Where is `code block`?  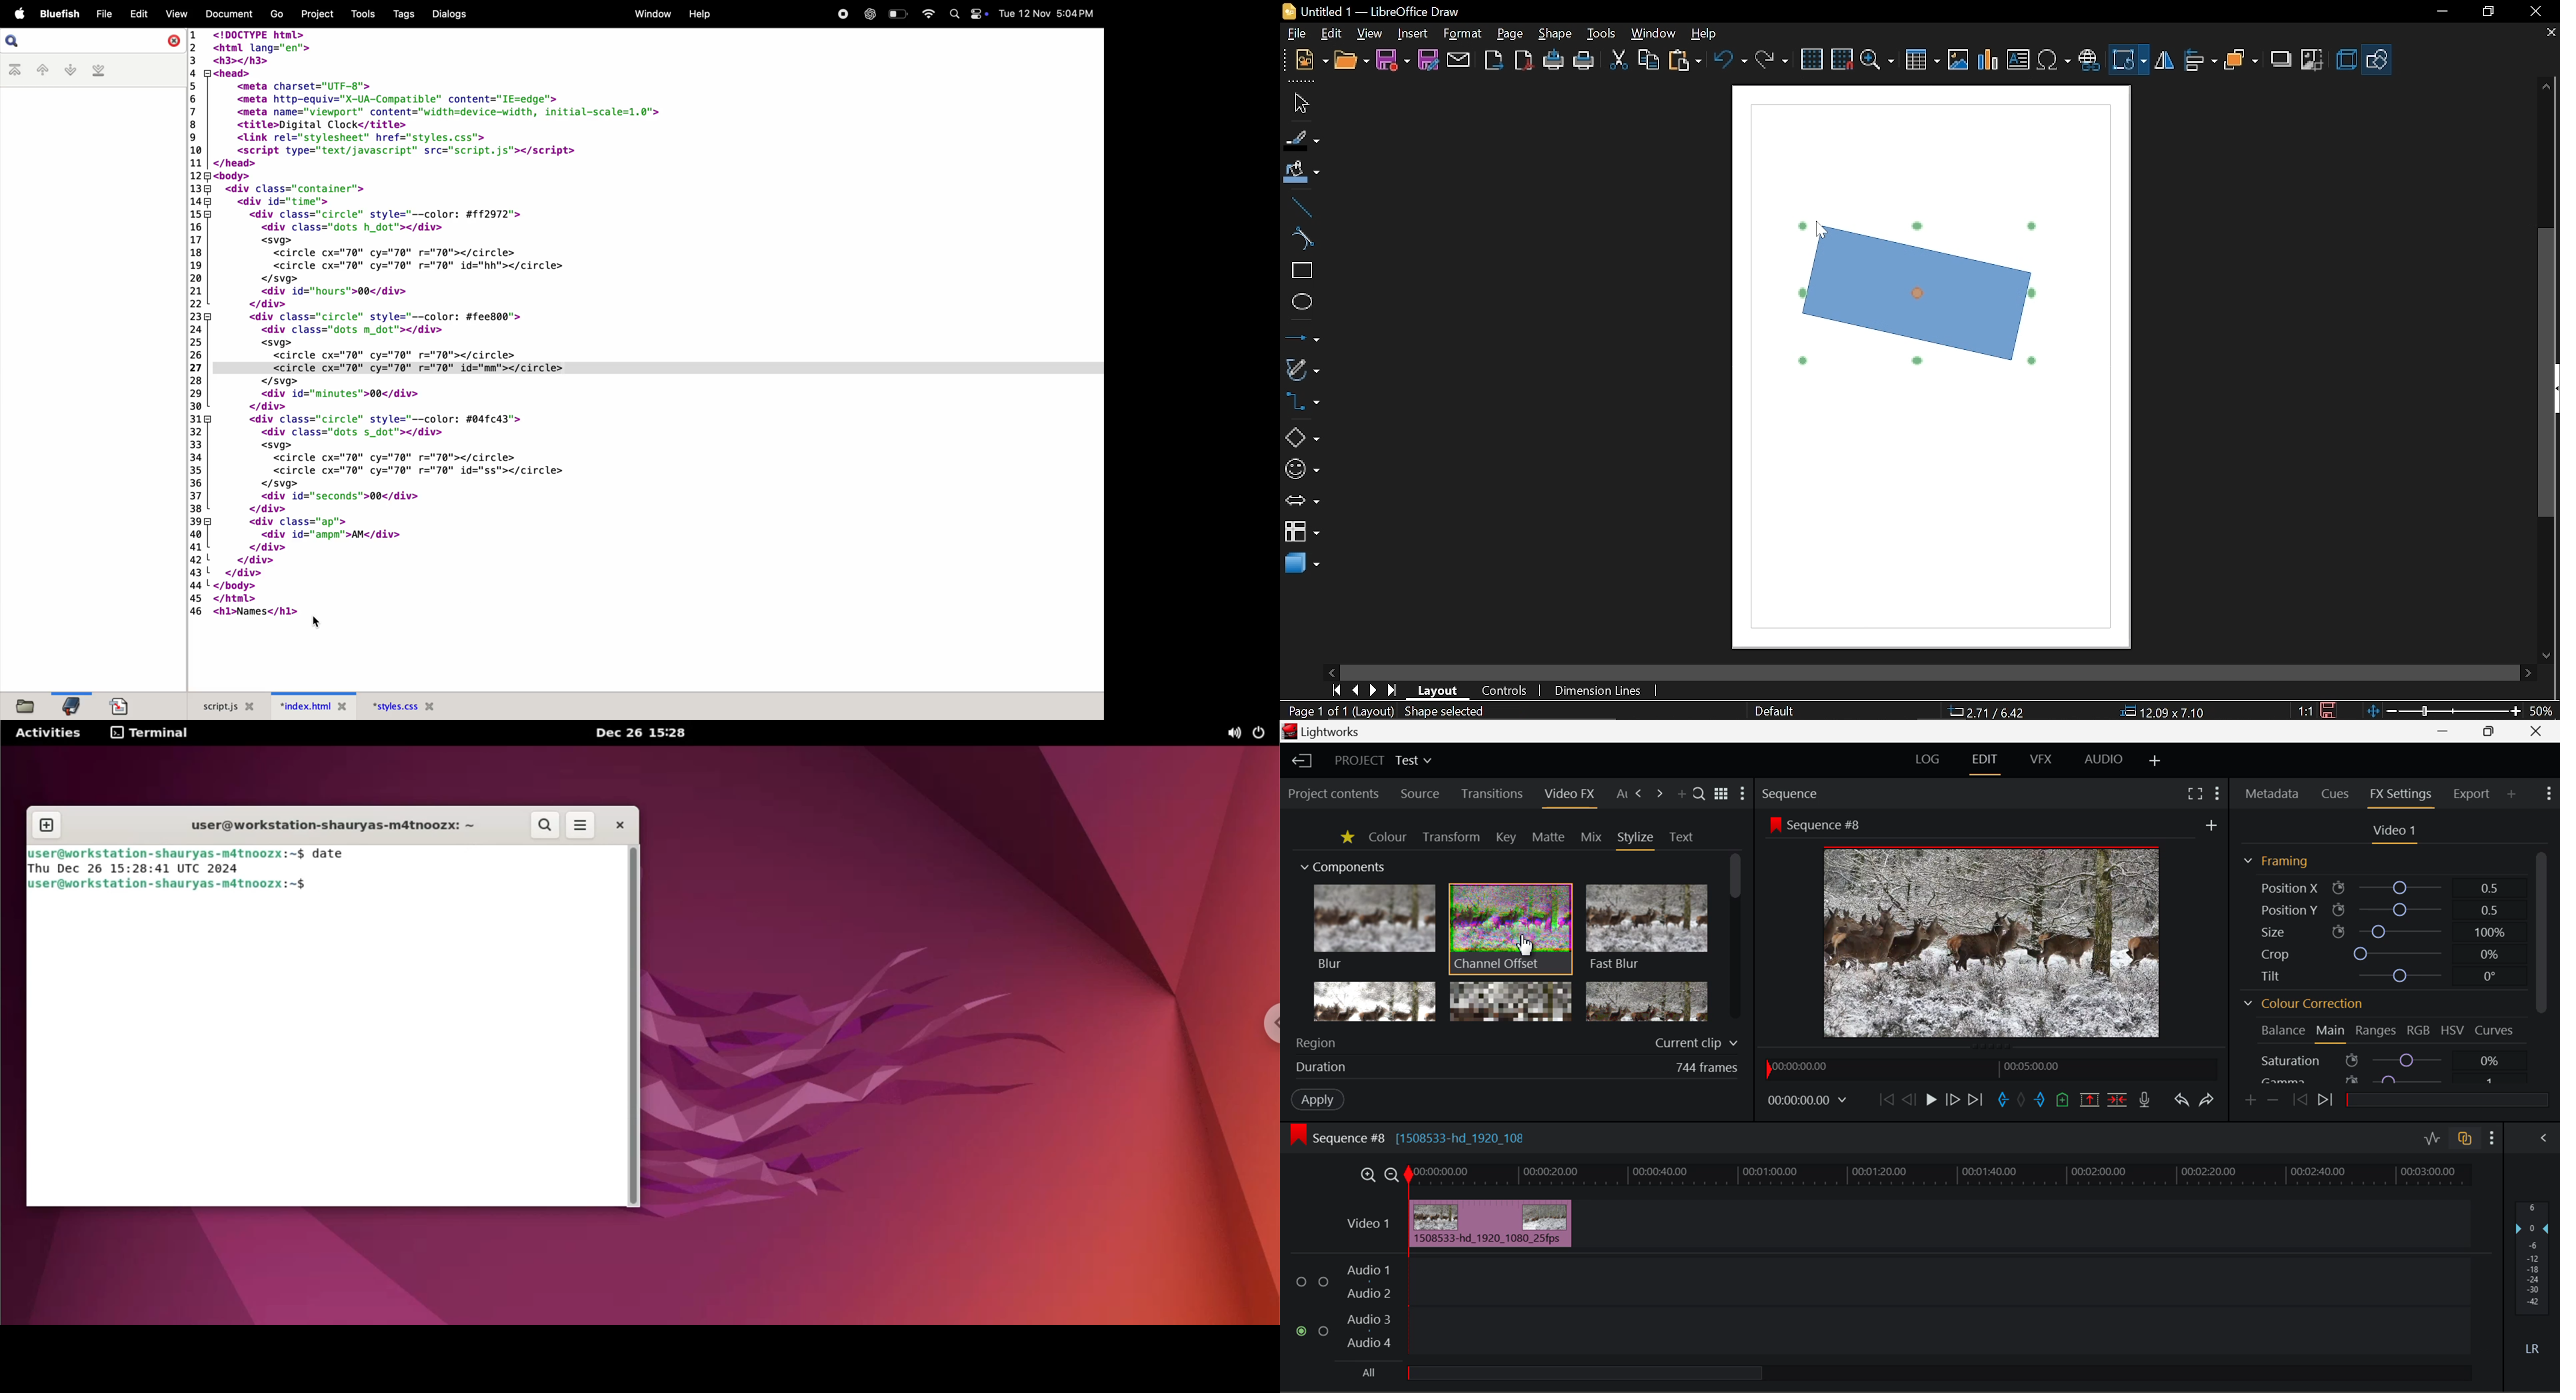
code block is located at coordinates (541, 325).